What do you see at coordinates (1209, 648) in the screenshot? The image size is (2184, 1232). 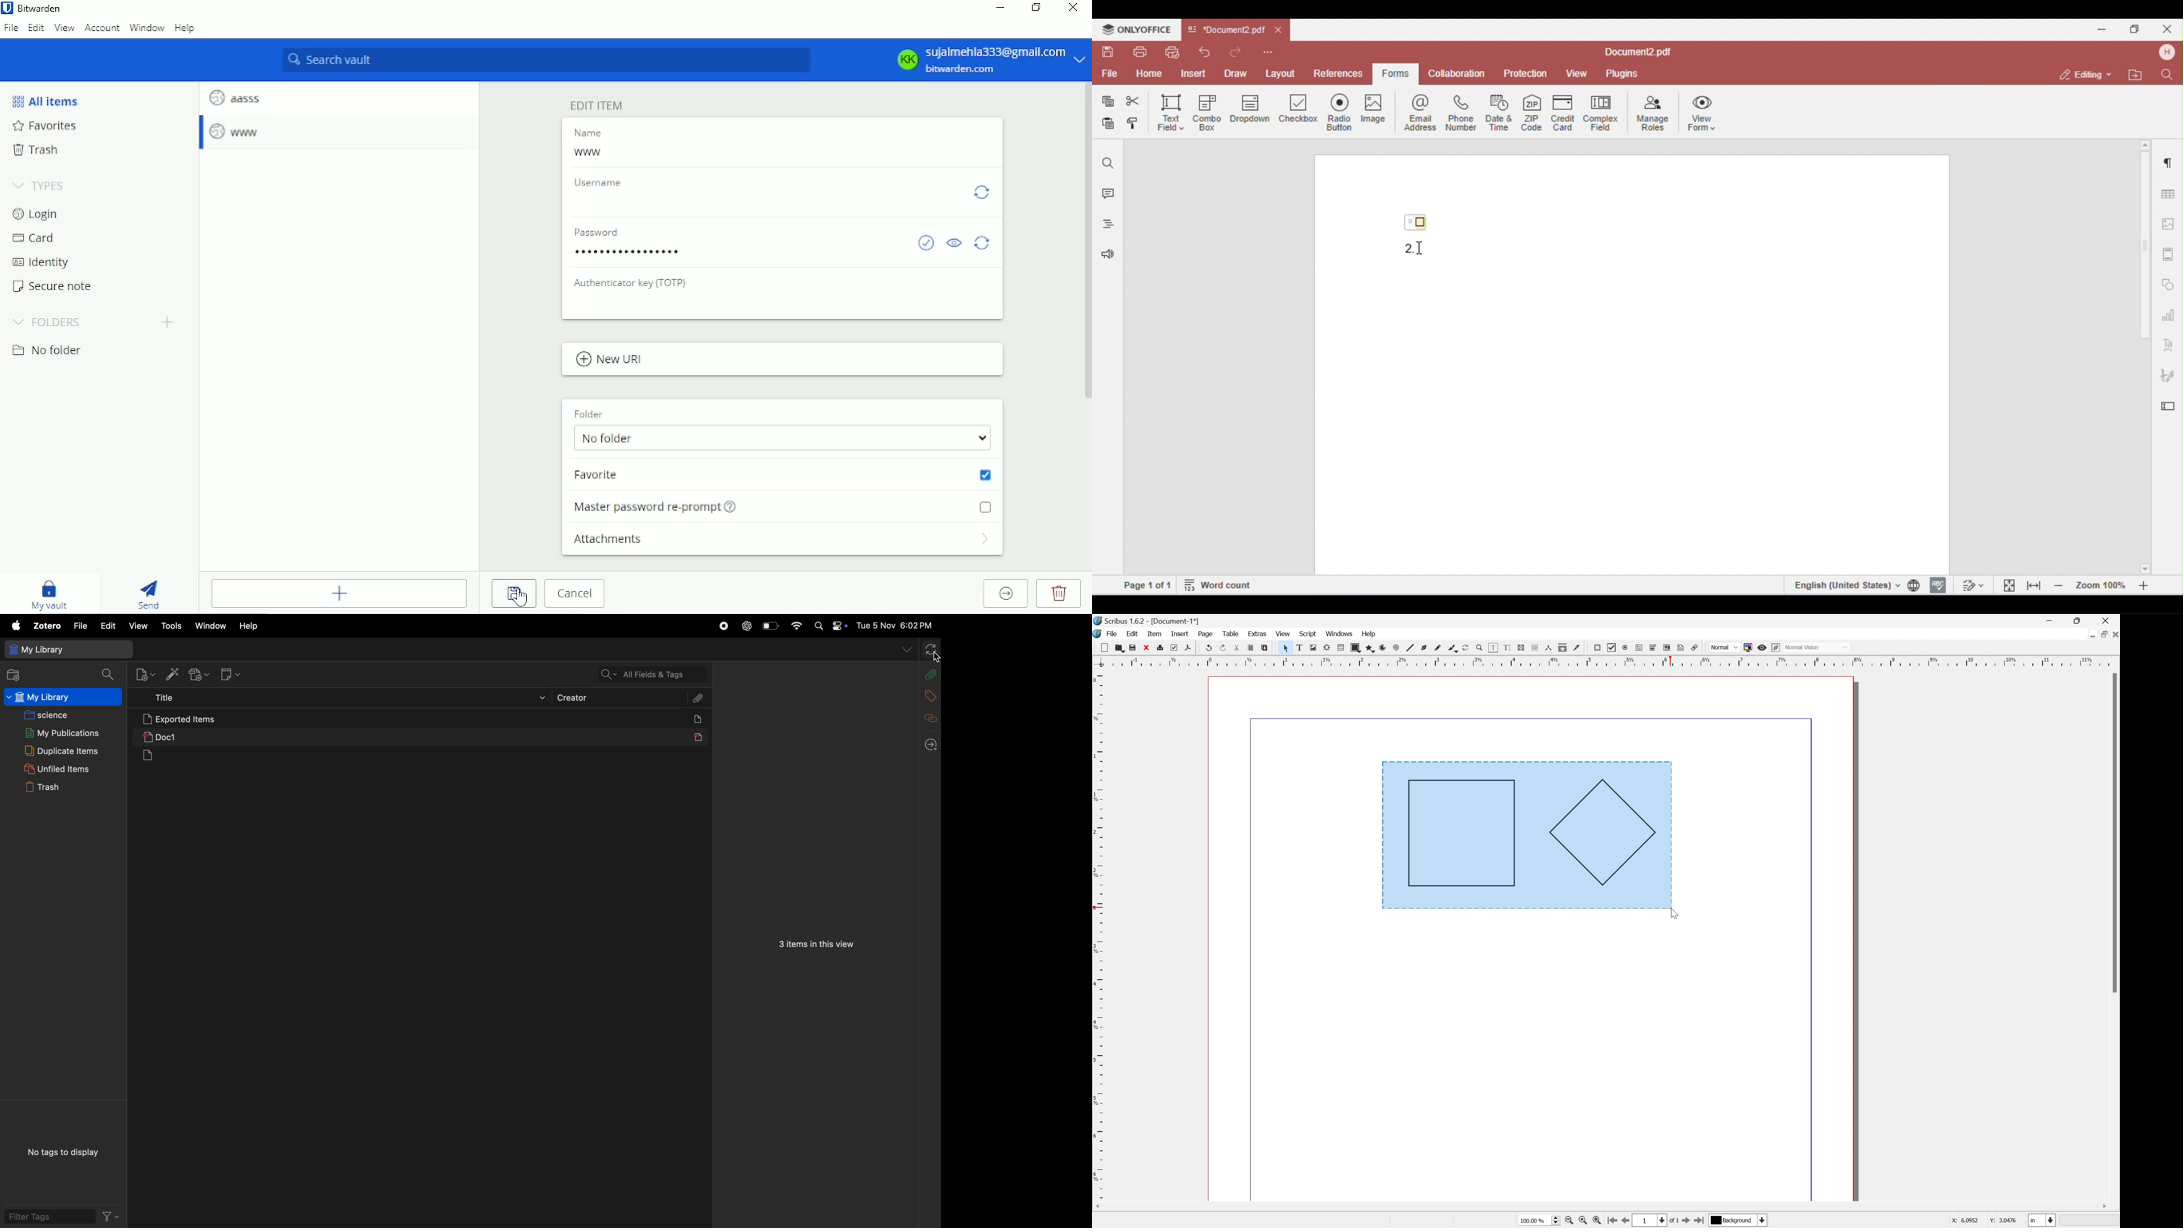 I see `undo` at bounding box center [1209, 648].